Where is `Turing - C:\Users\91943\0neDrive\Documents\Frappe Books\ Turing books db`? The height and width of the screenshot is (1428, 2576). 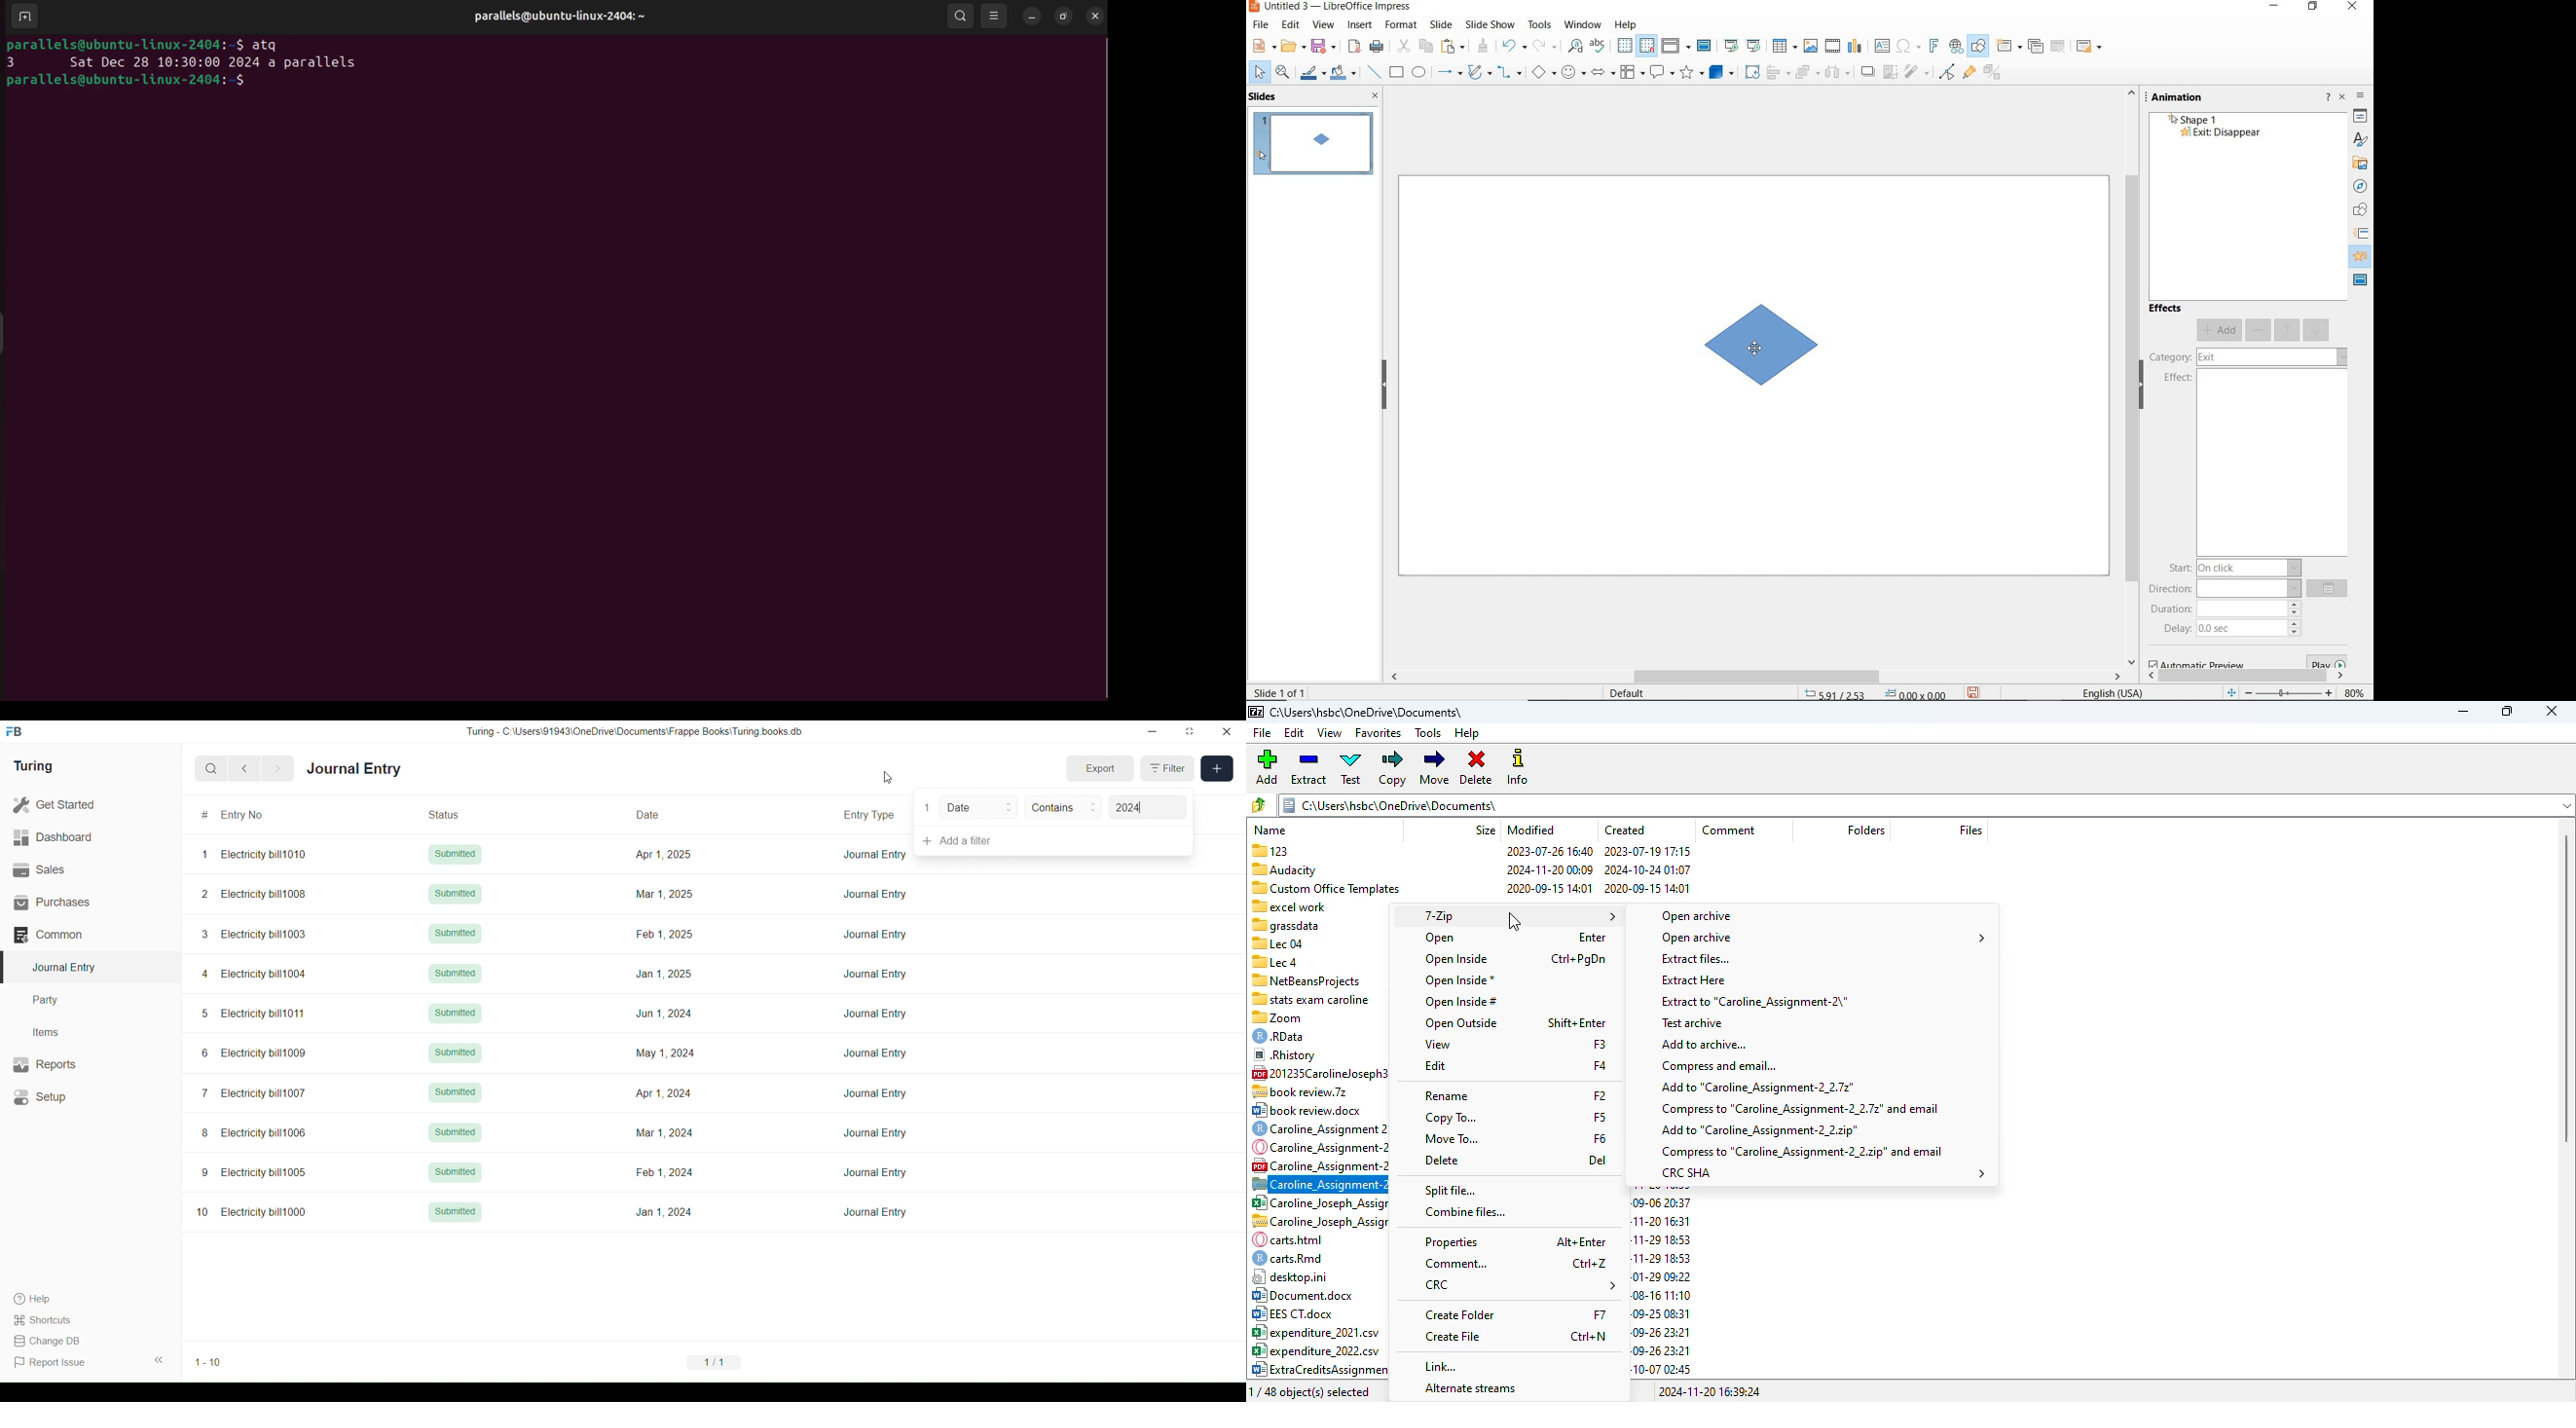 Turing - C:\Users\91943\0neDrive\Documents\Frappe Books\ Turing books db is located at coordinates (633, 732).